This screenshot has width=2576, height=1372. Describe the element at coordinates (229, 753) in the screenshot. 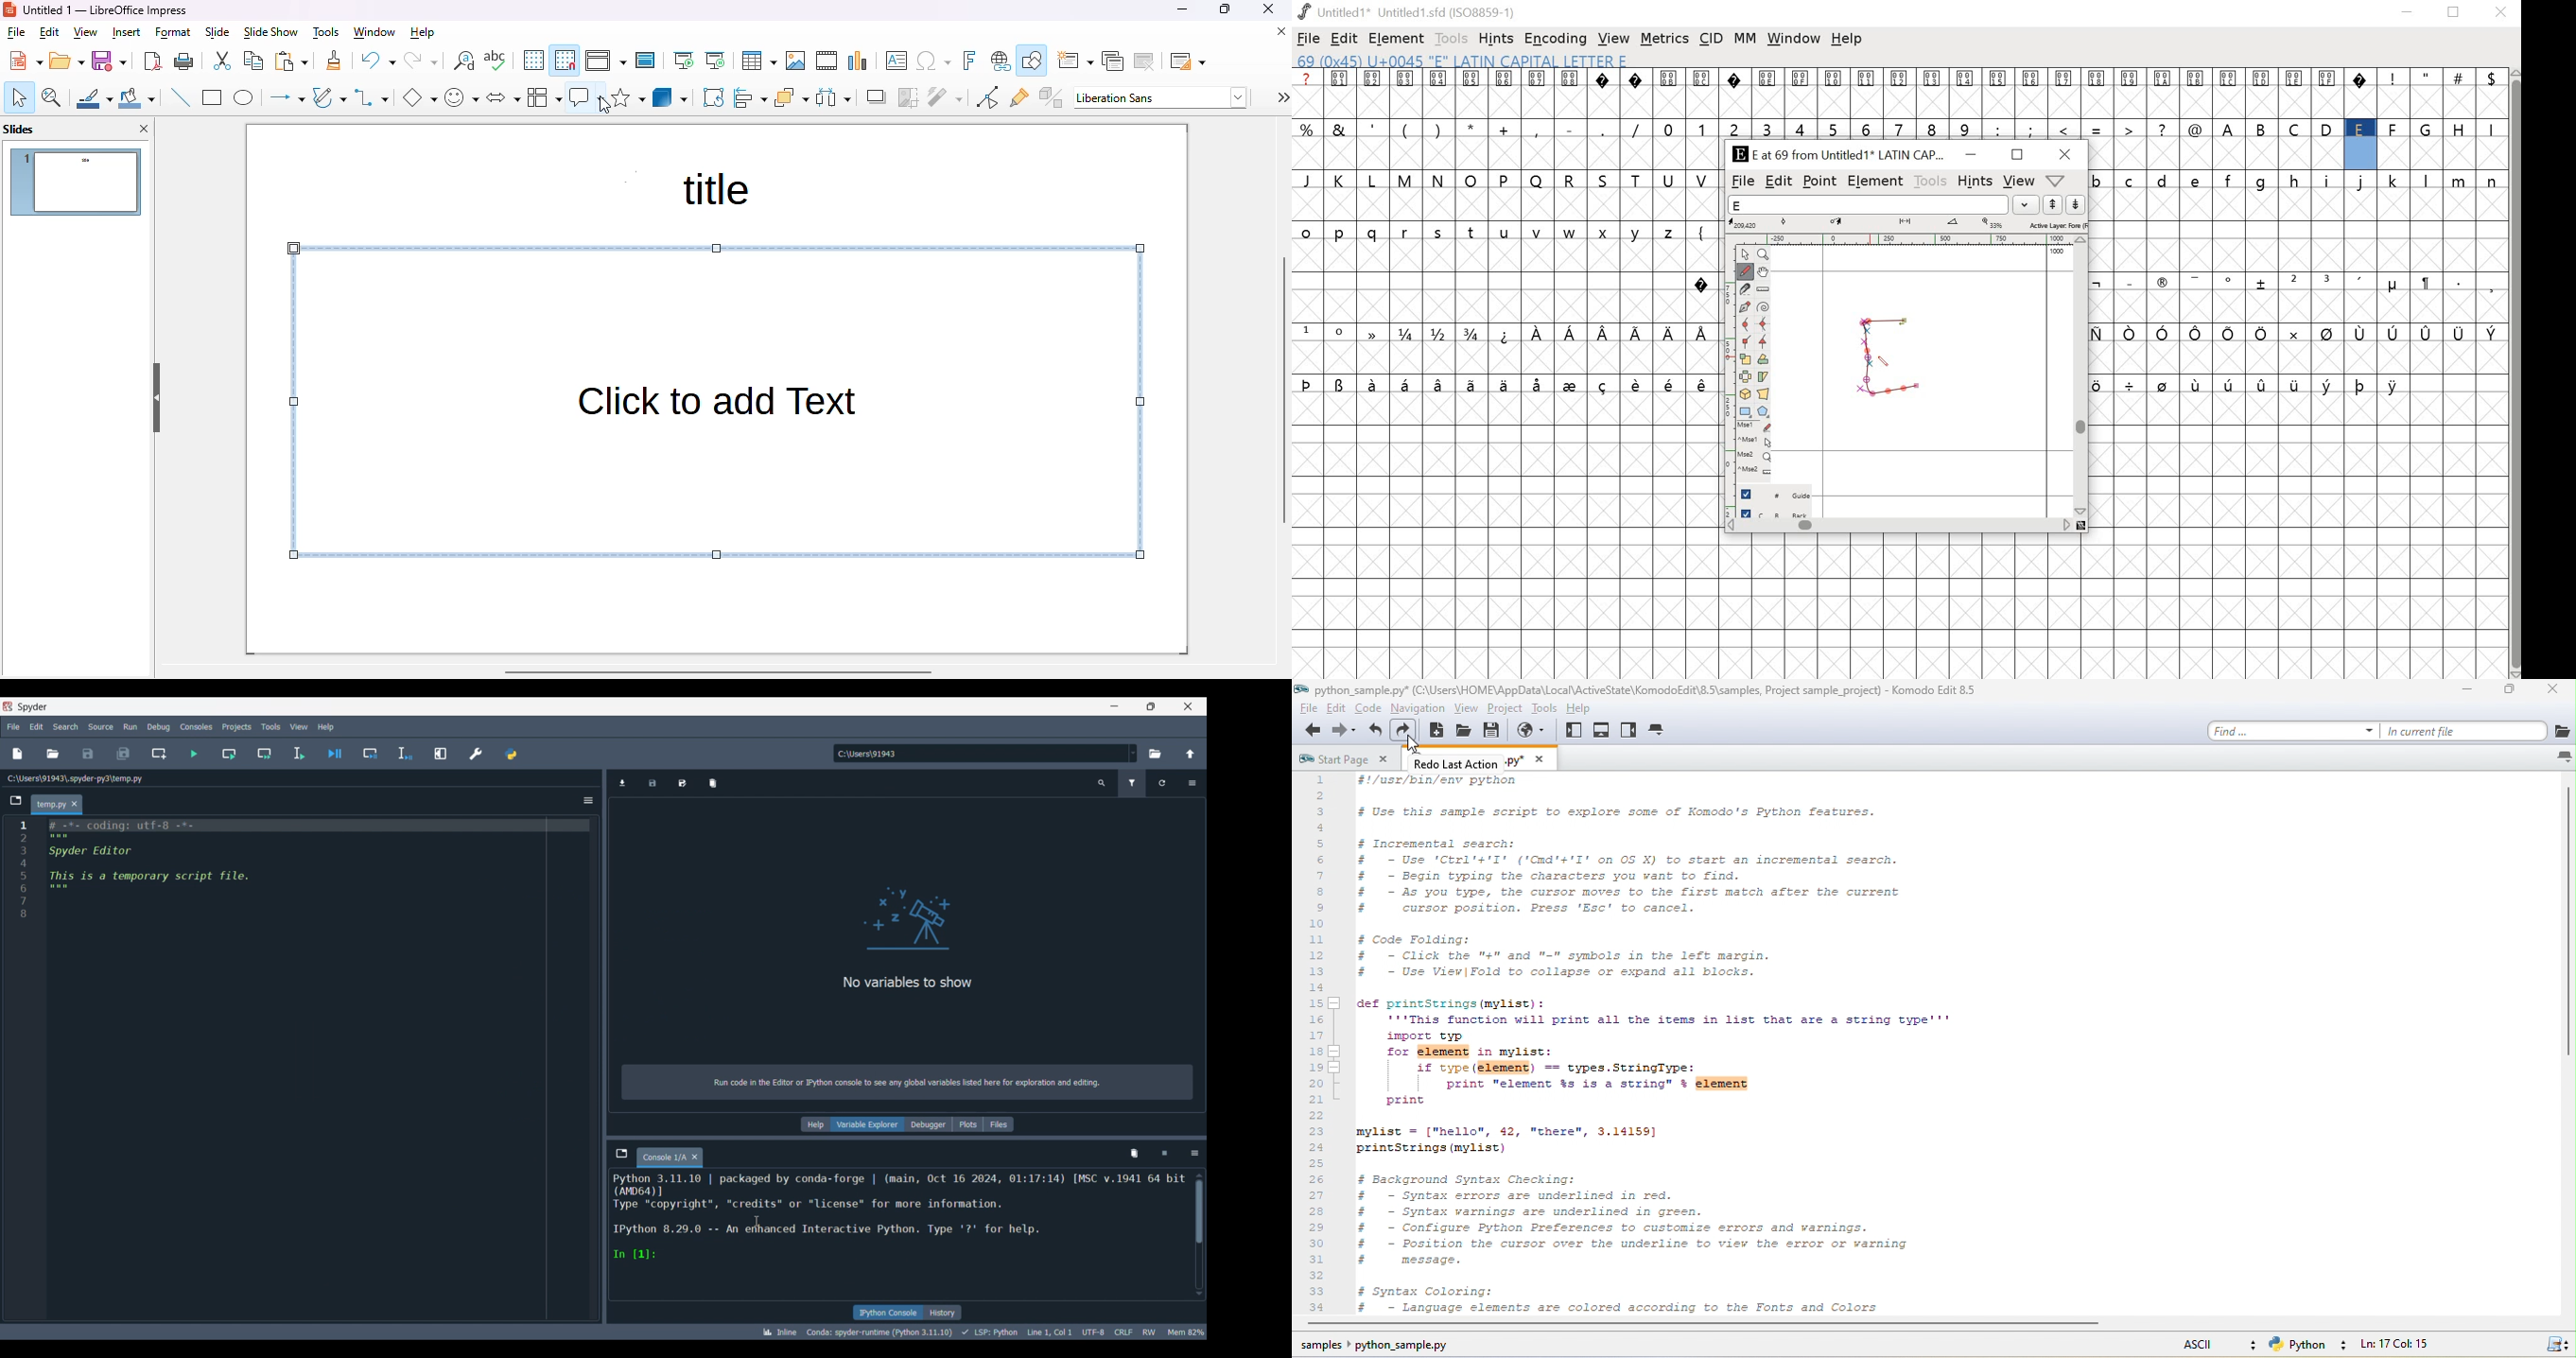

I see `Run current cell` at that location.